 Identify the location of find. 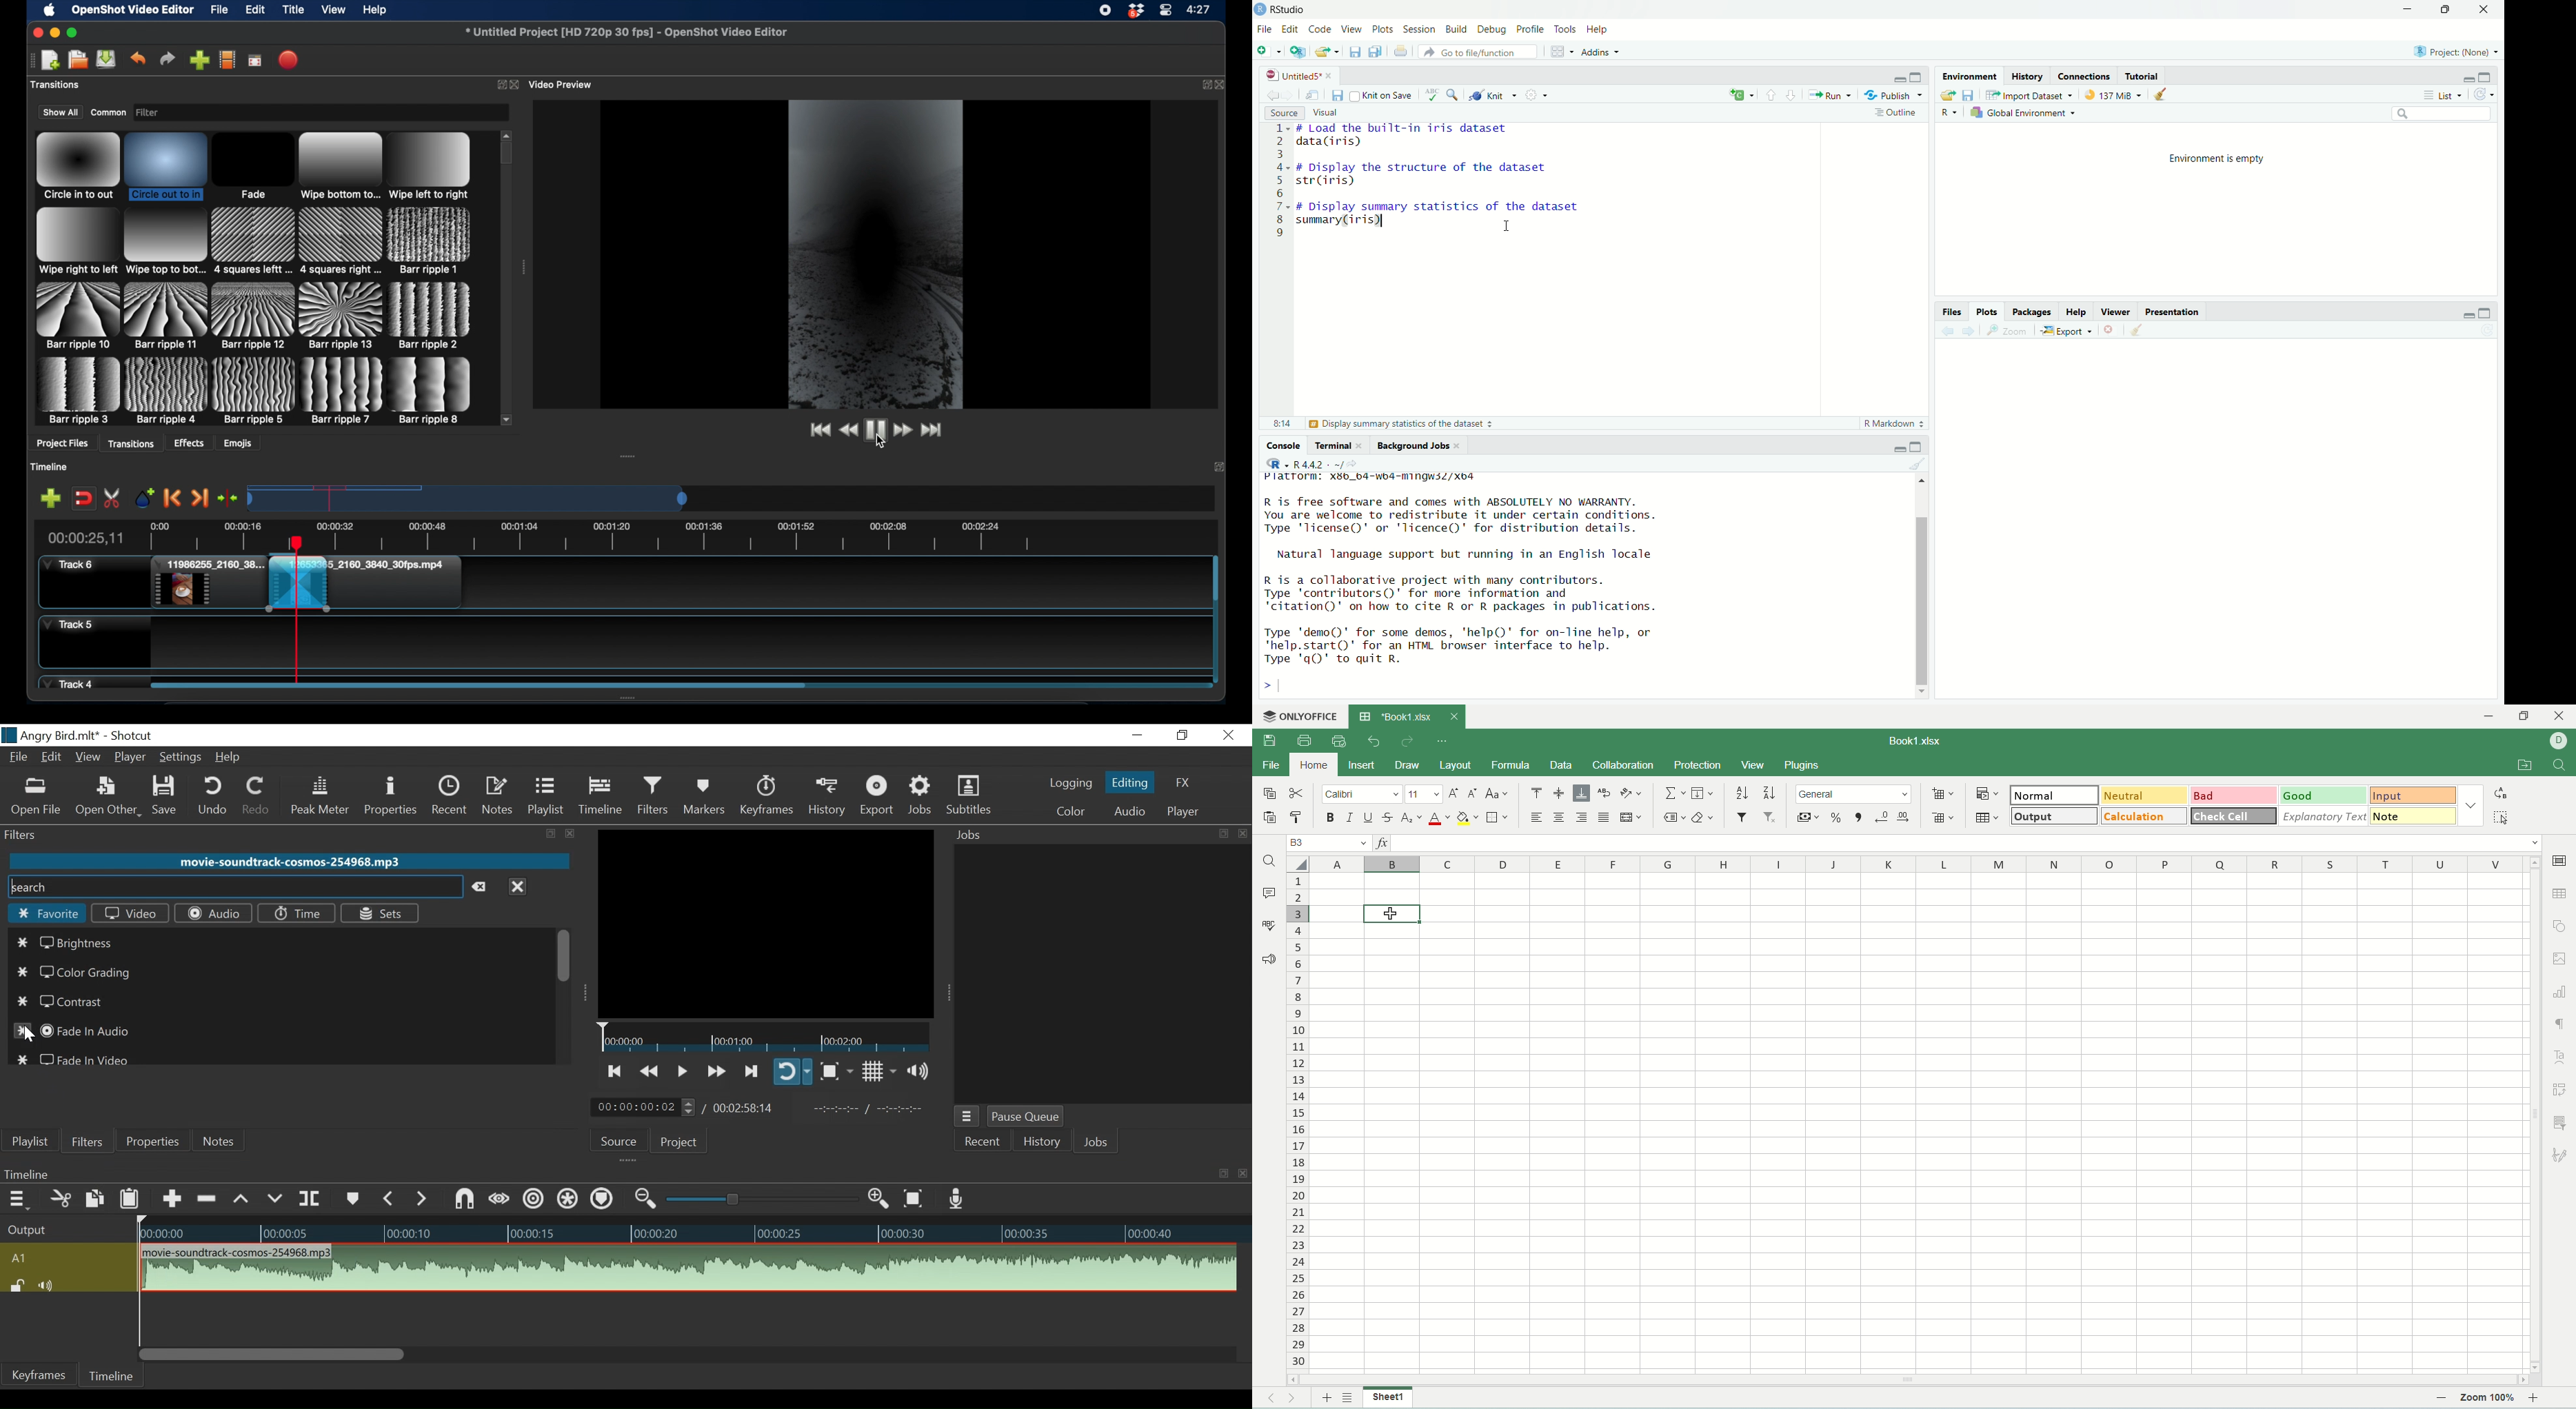
(1268, 862).